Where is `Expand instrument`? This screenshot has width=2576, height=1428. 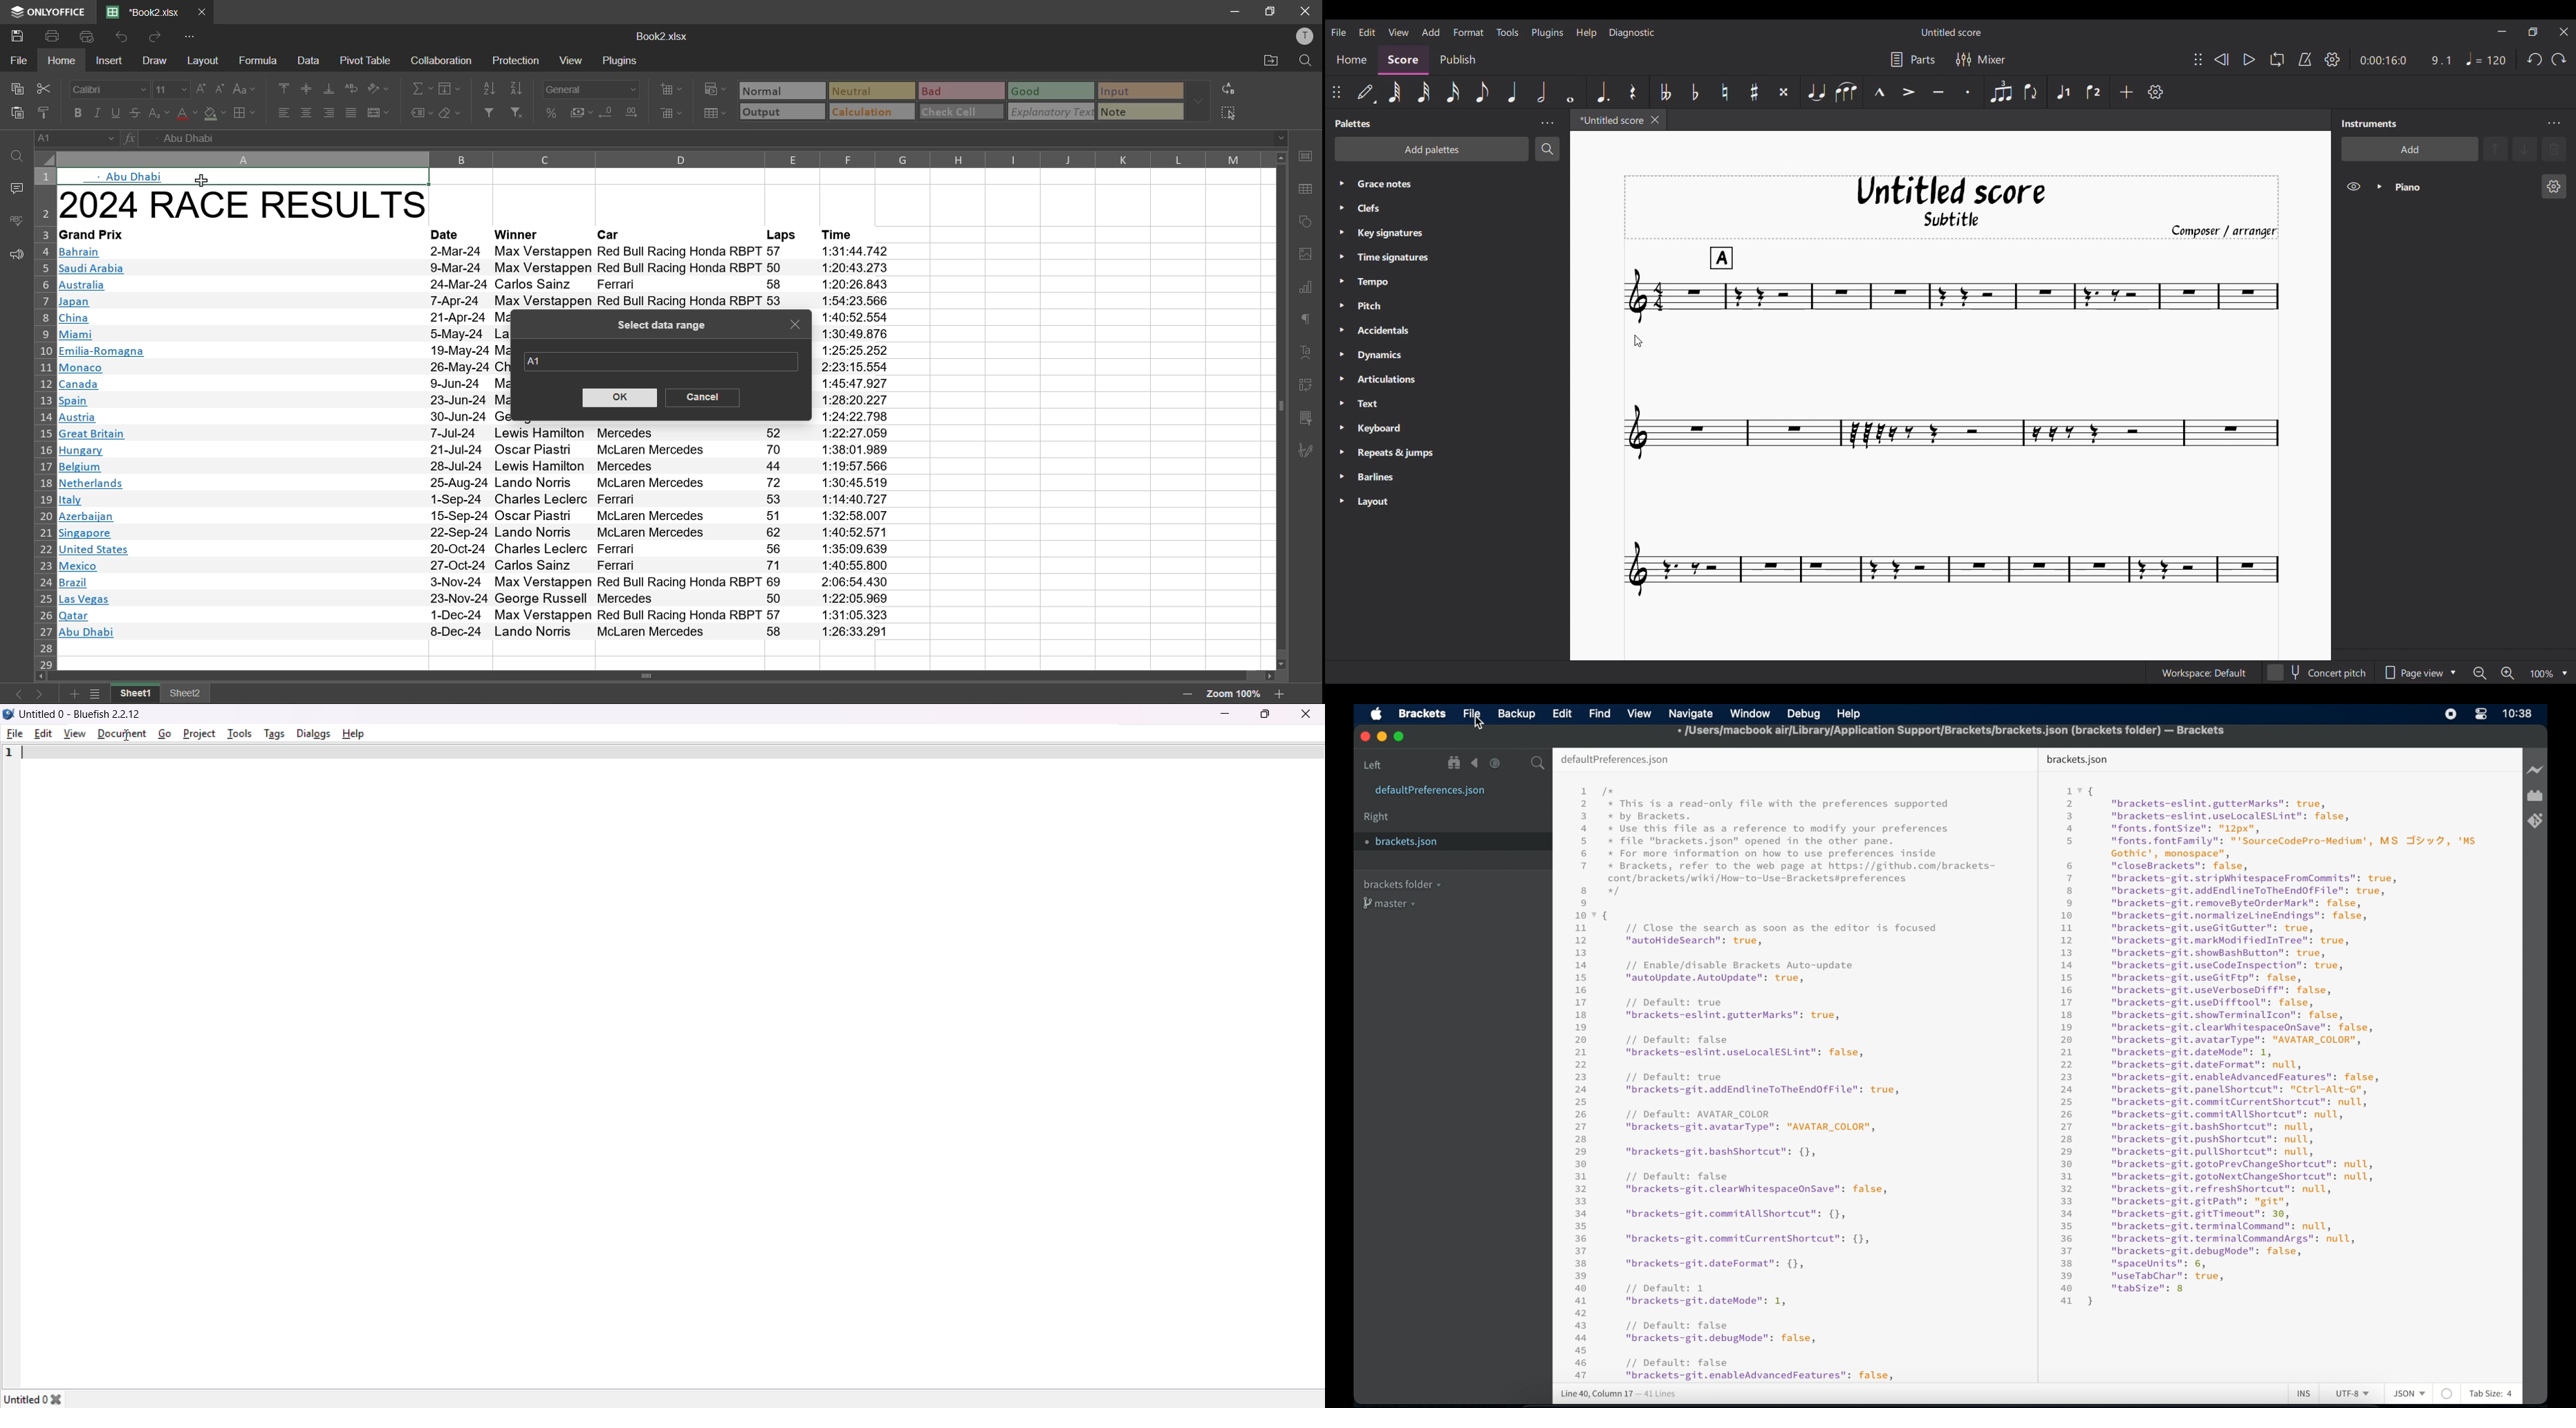
Expand instrument is located at coordinates (2380, 187).